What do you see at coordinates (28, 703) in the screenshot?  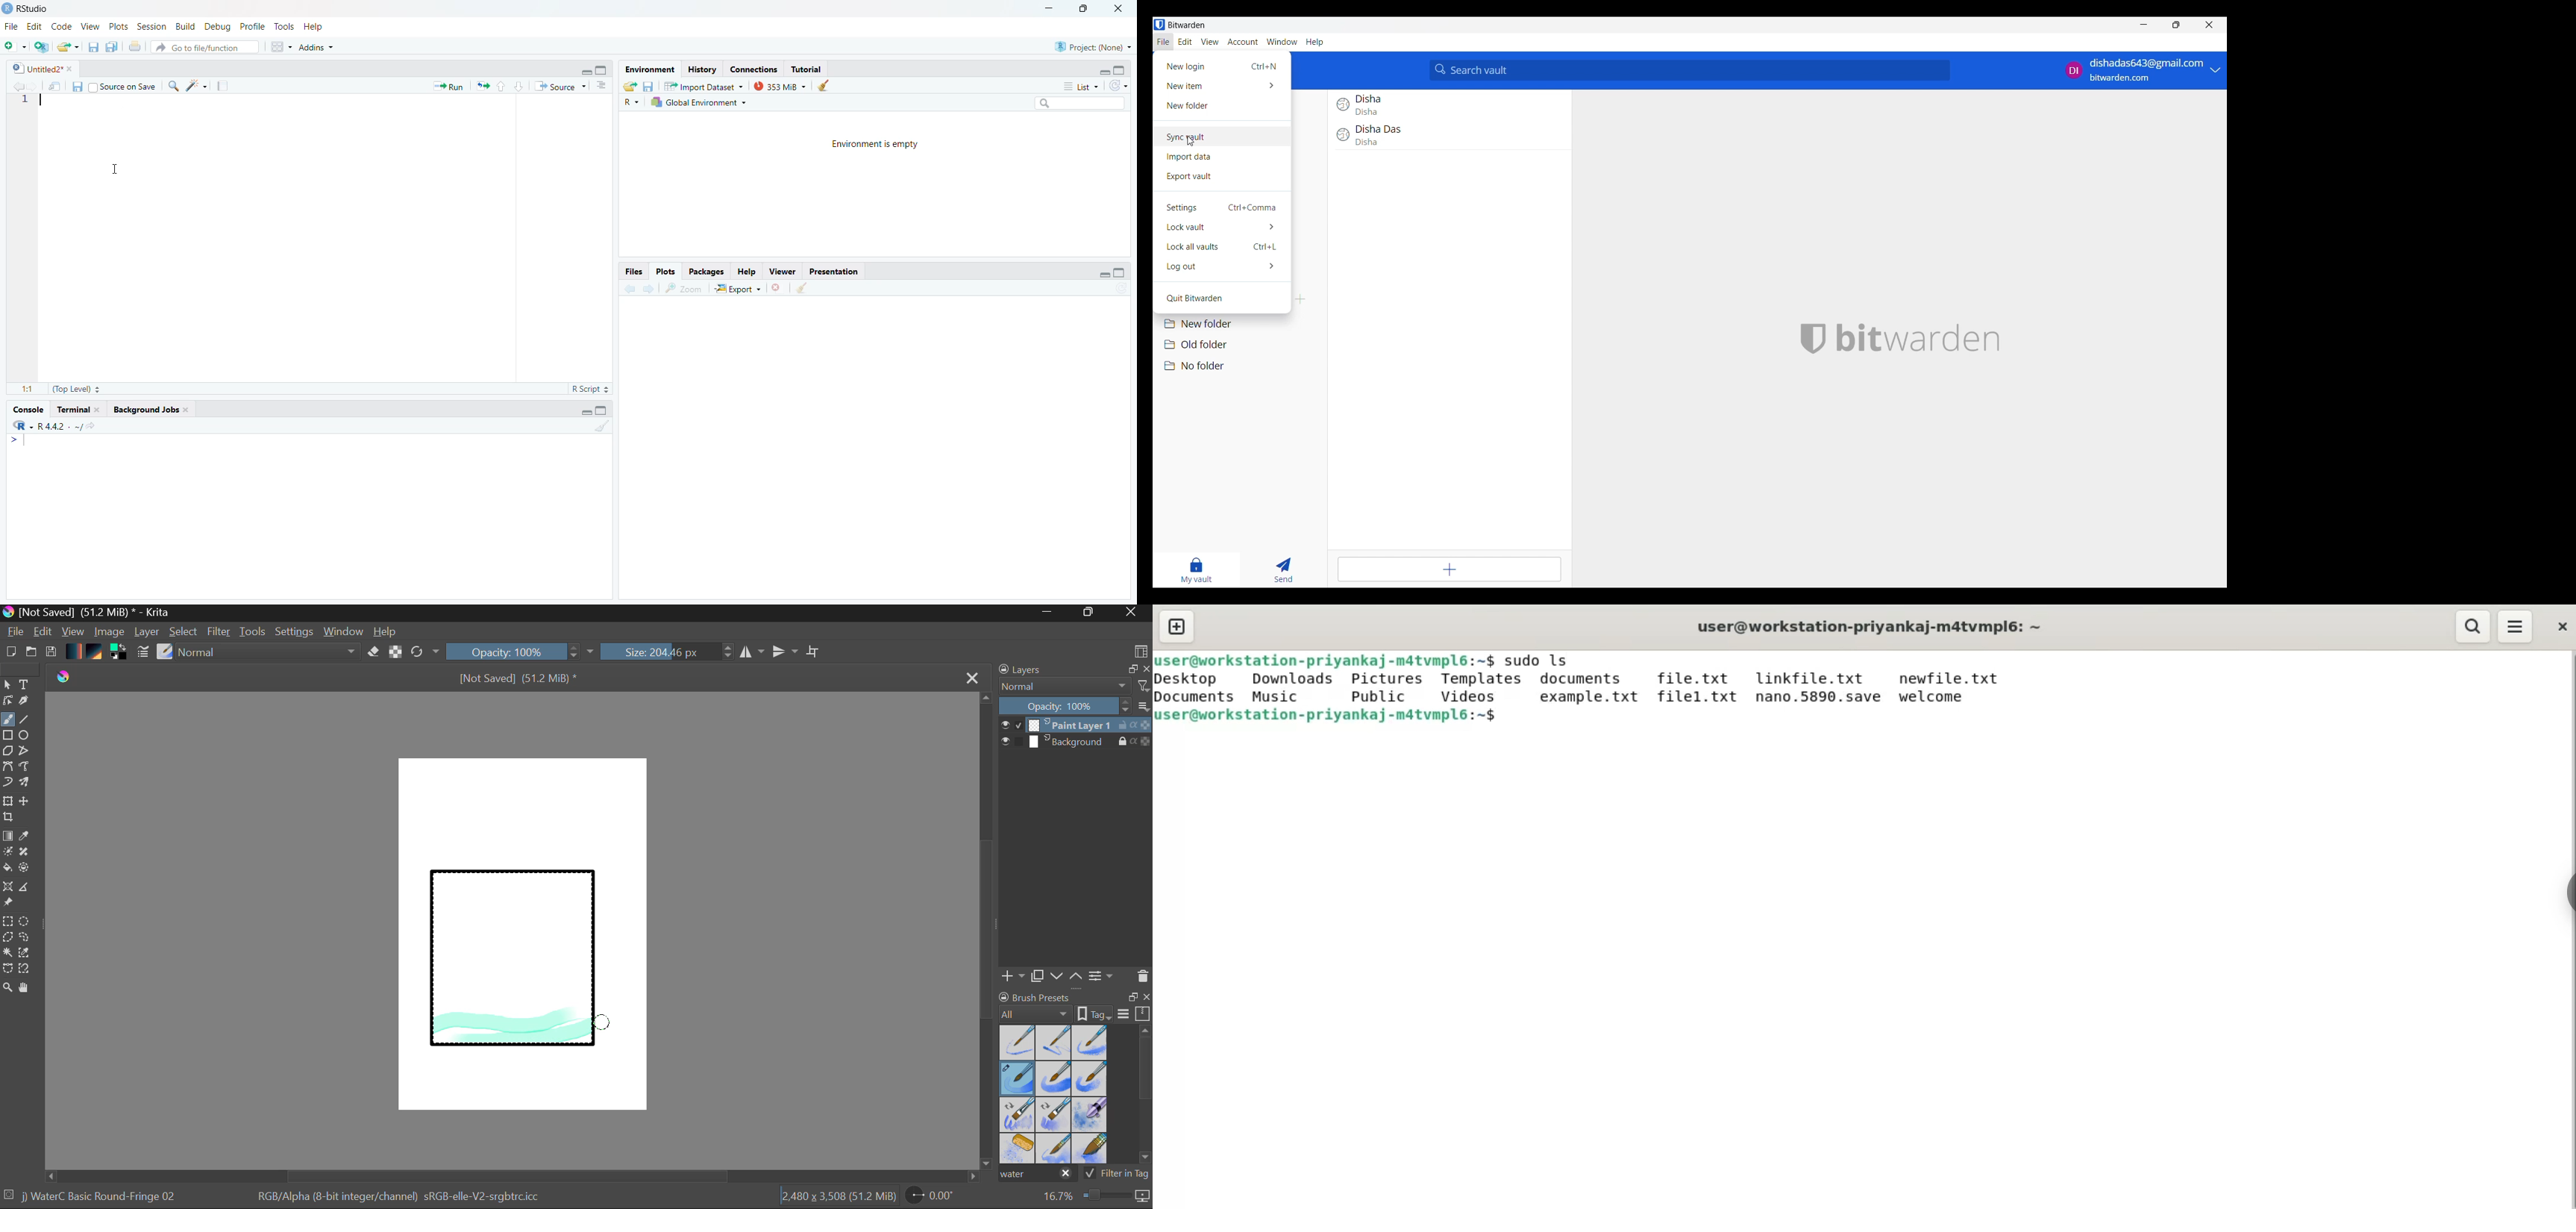 I see `Calligraphic Tool` at bounding box center [28, 703].